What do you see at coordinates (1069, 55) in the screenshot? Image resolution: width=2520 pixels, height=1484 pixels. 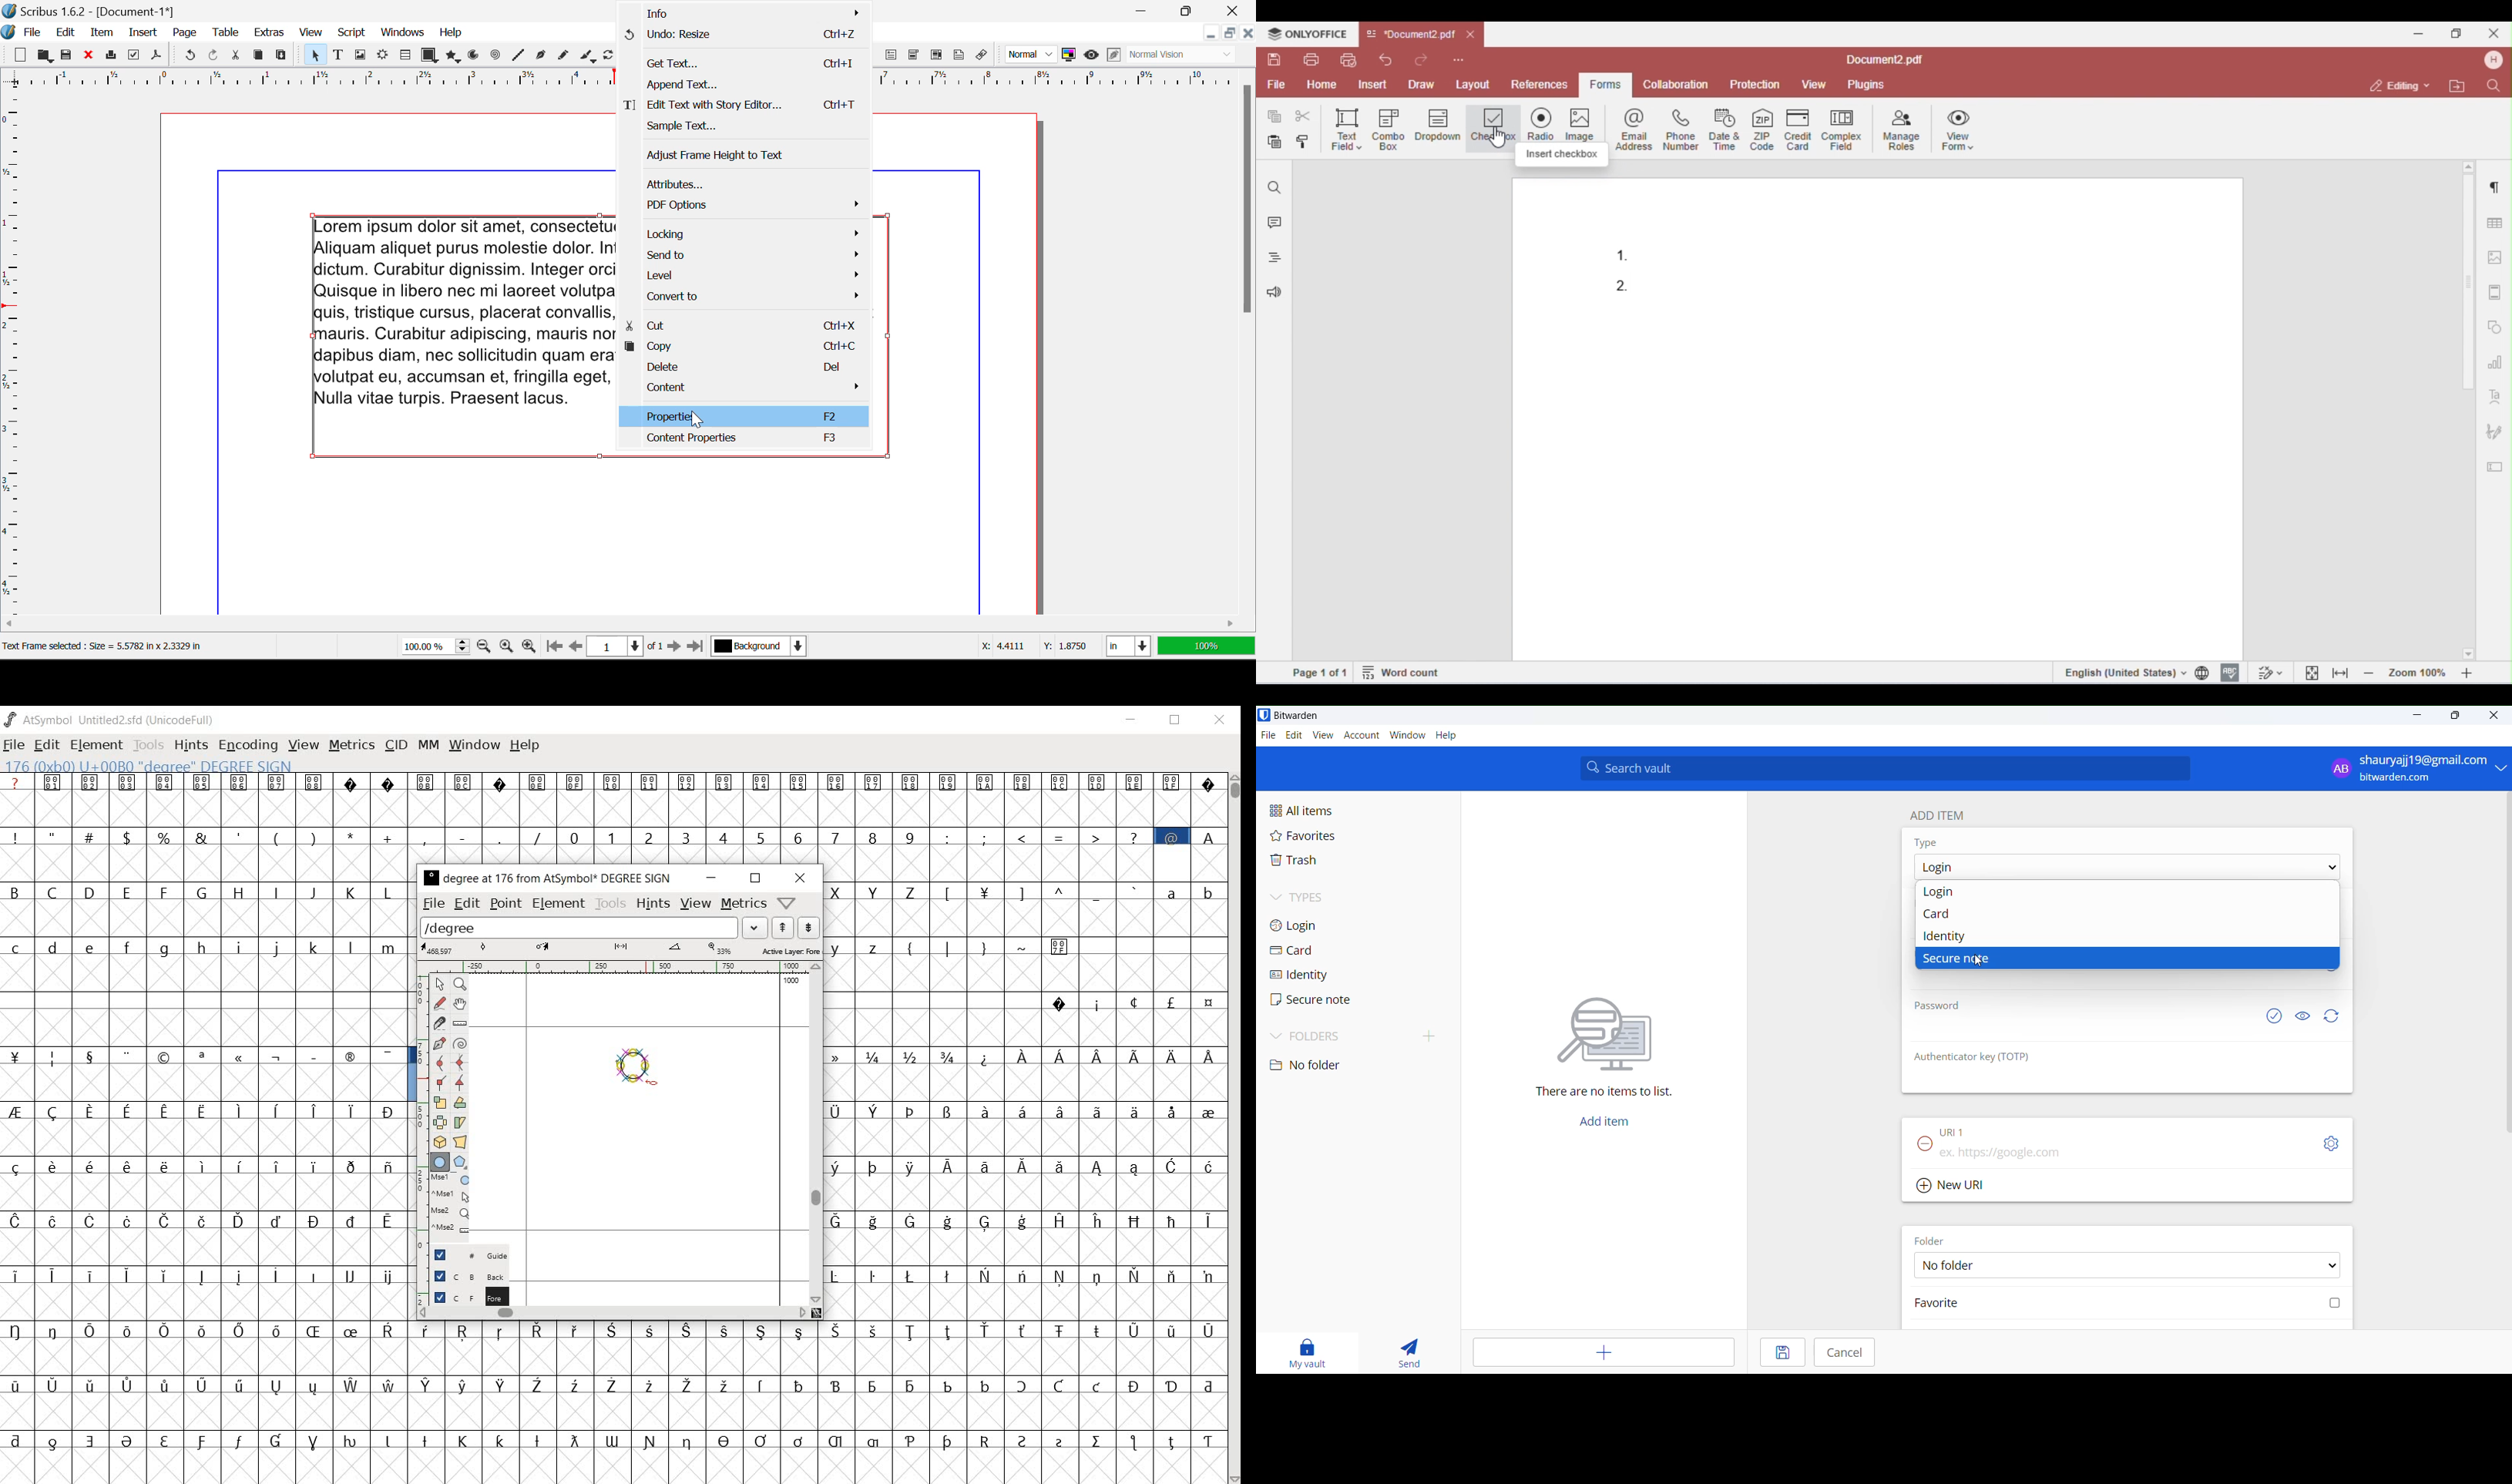 I see `Toggle Color Management` at bounding box center [1069, 55].